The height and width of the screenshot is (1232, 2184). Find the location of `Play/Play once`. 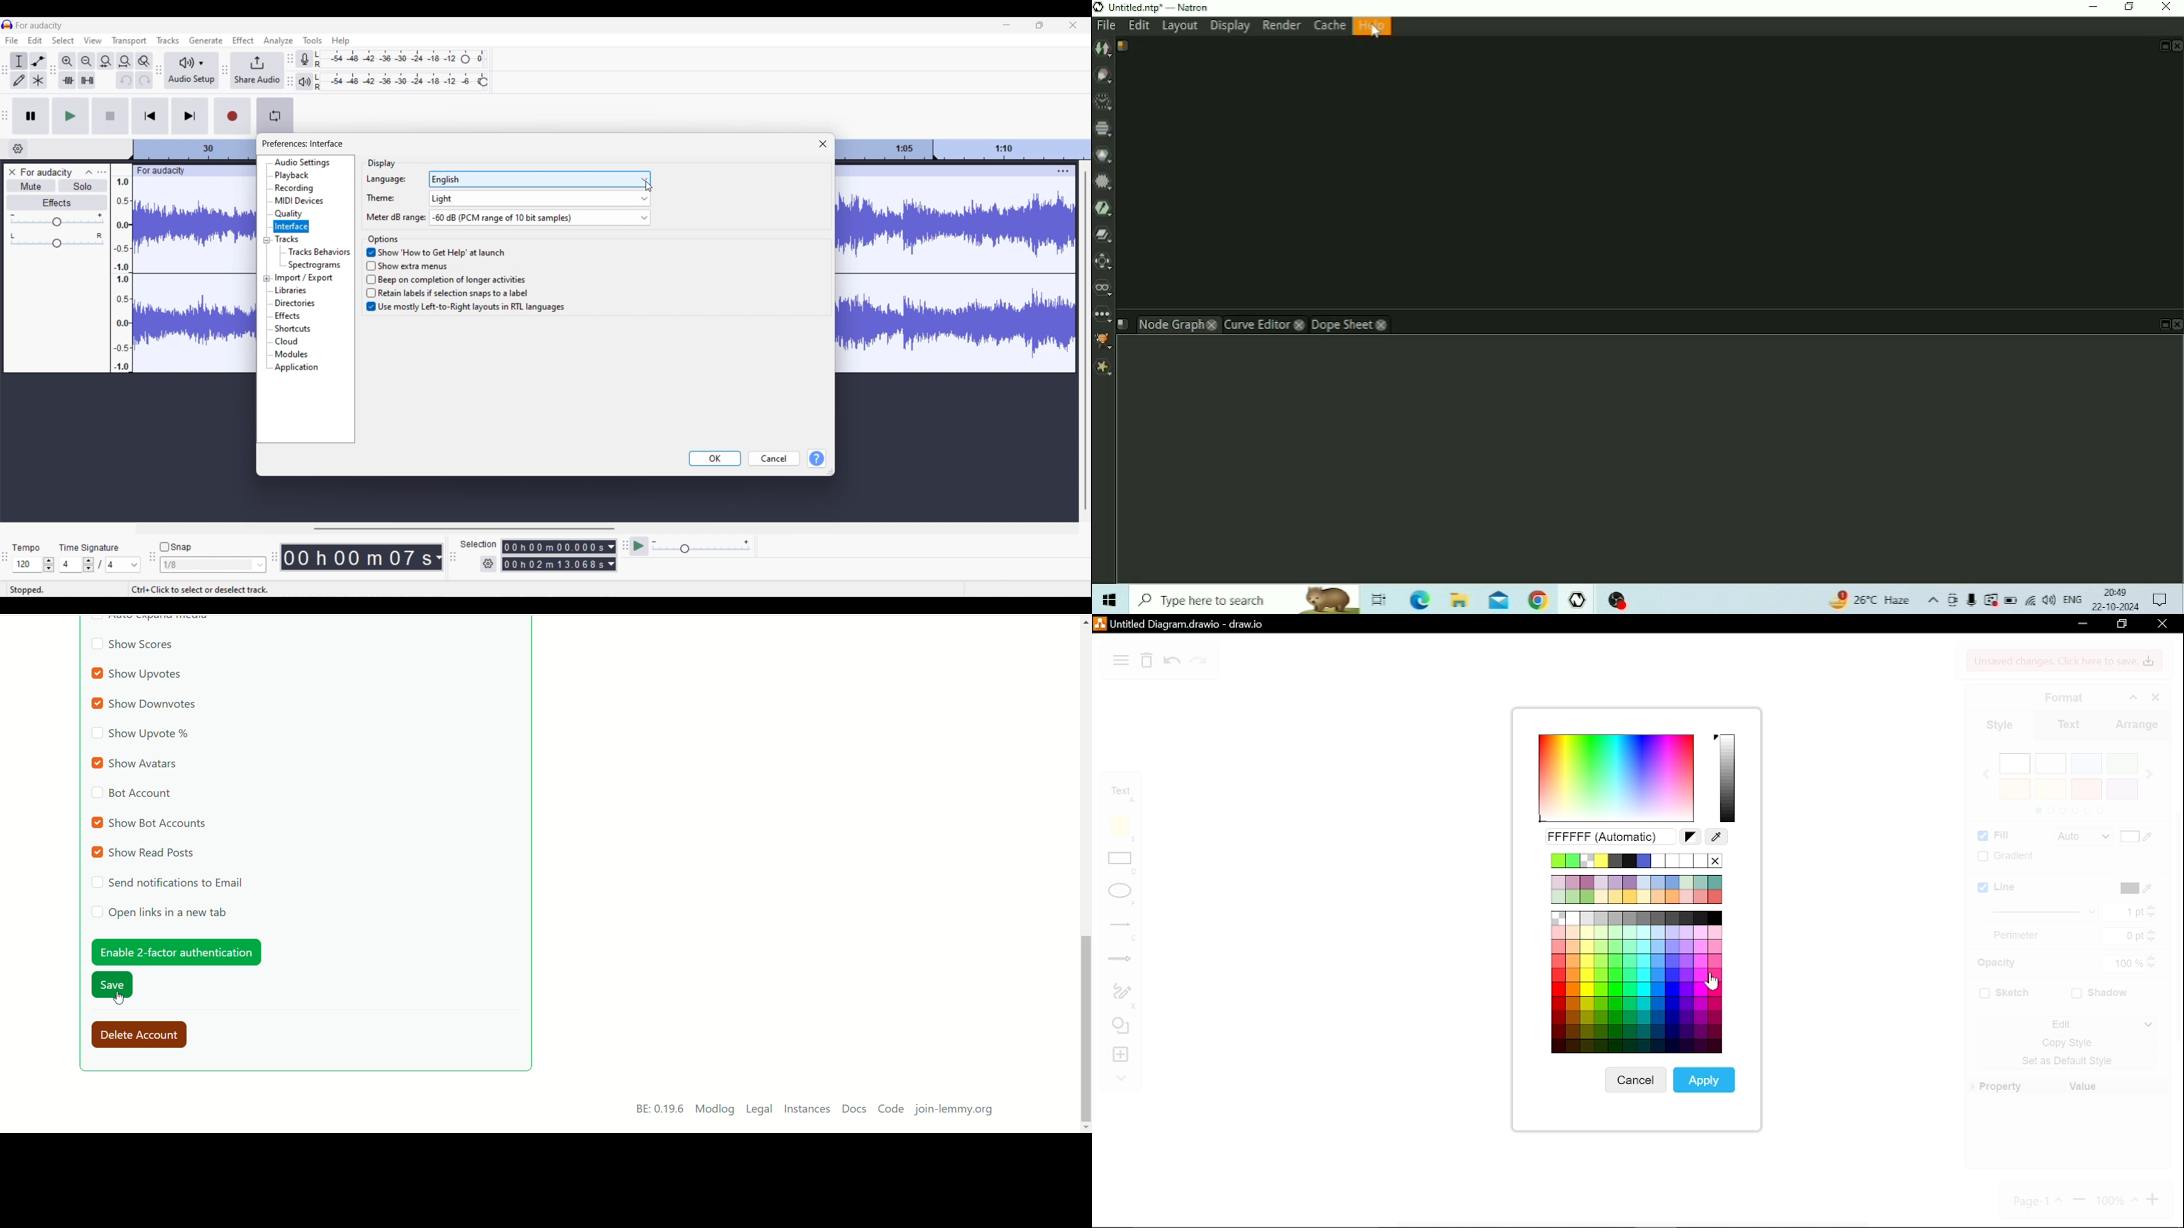

Play/Play once is located at coordinates (70, 116).